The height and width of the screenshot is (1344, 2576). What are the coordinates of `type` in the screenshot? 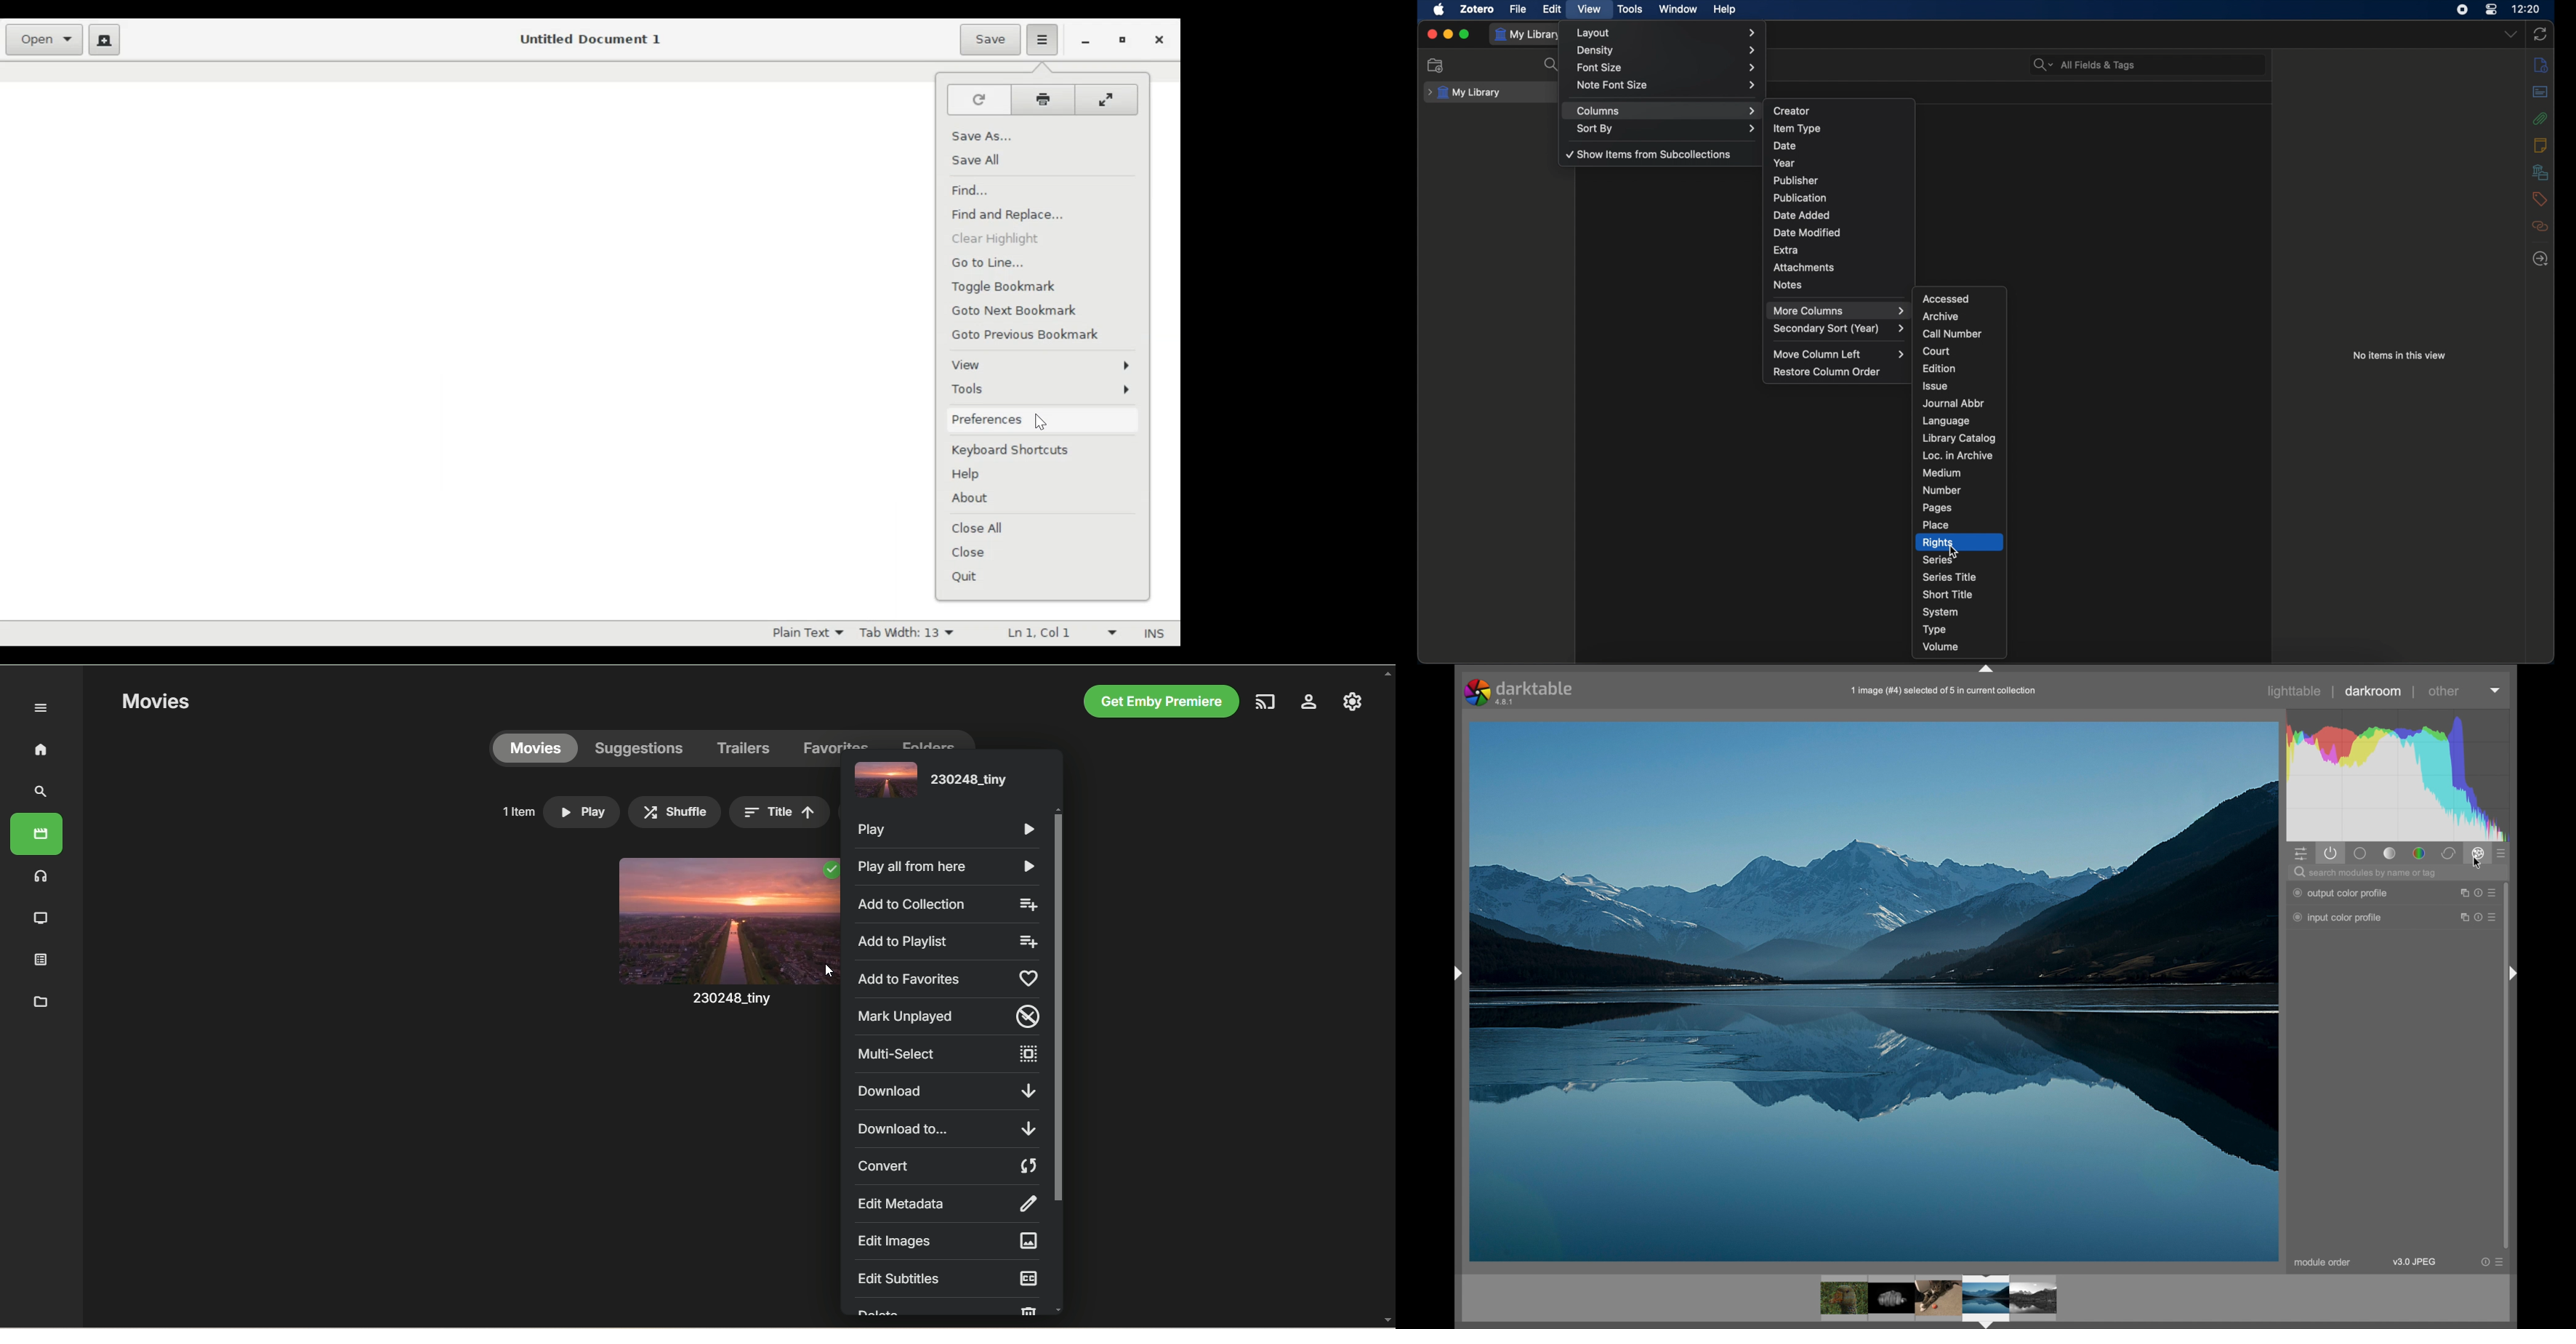 It's located at (1935, 630).